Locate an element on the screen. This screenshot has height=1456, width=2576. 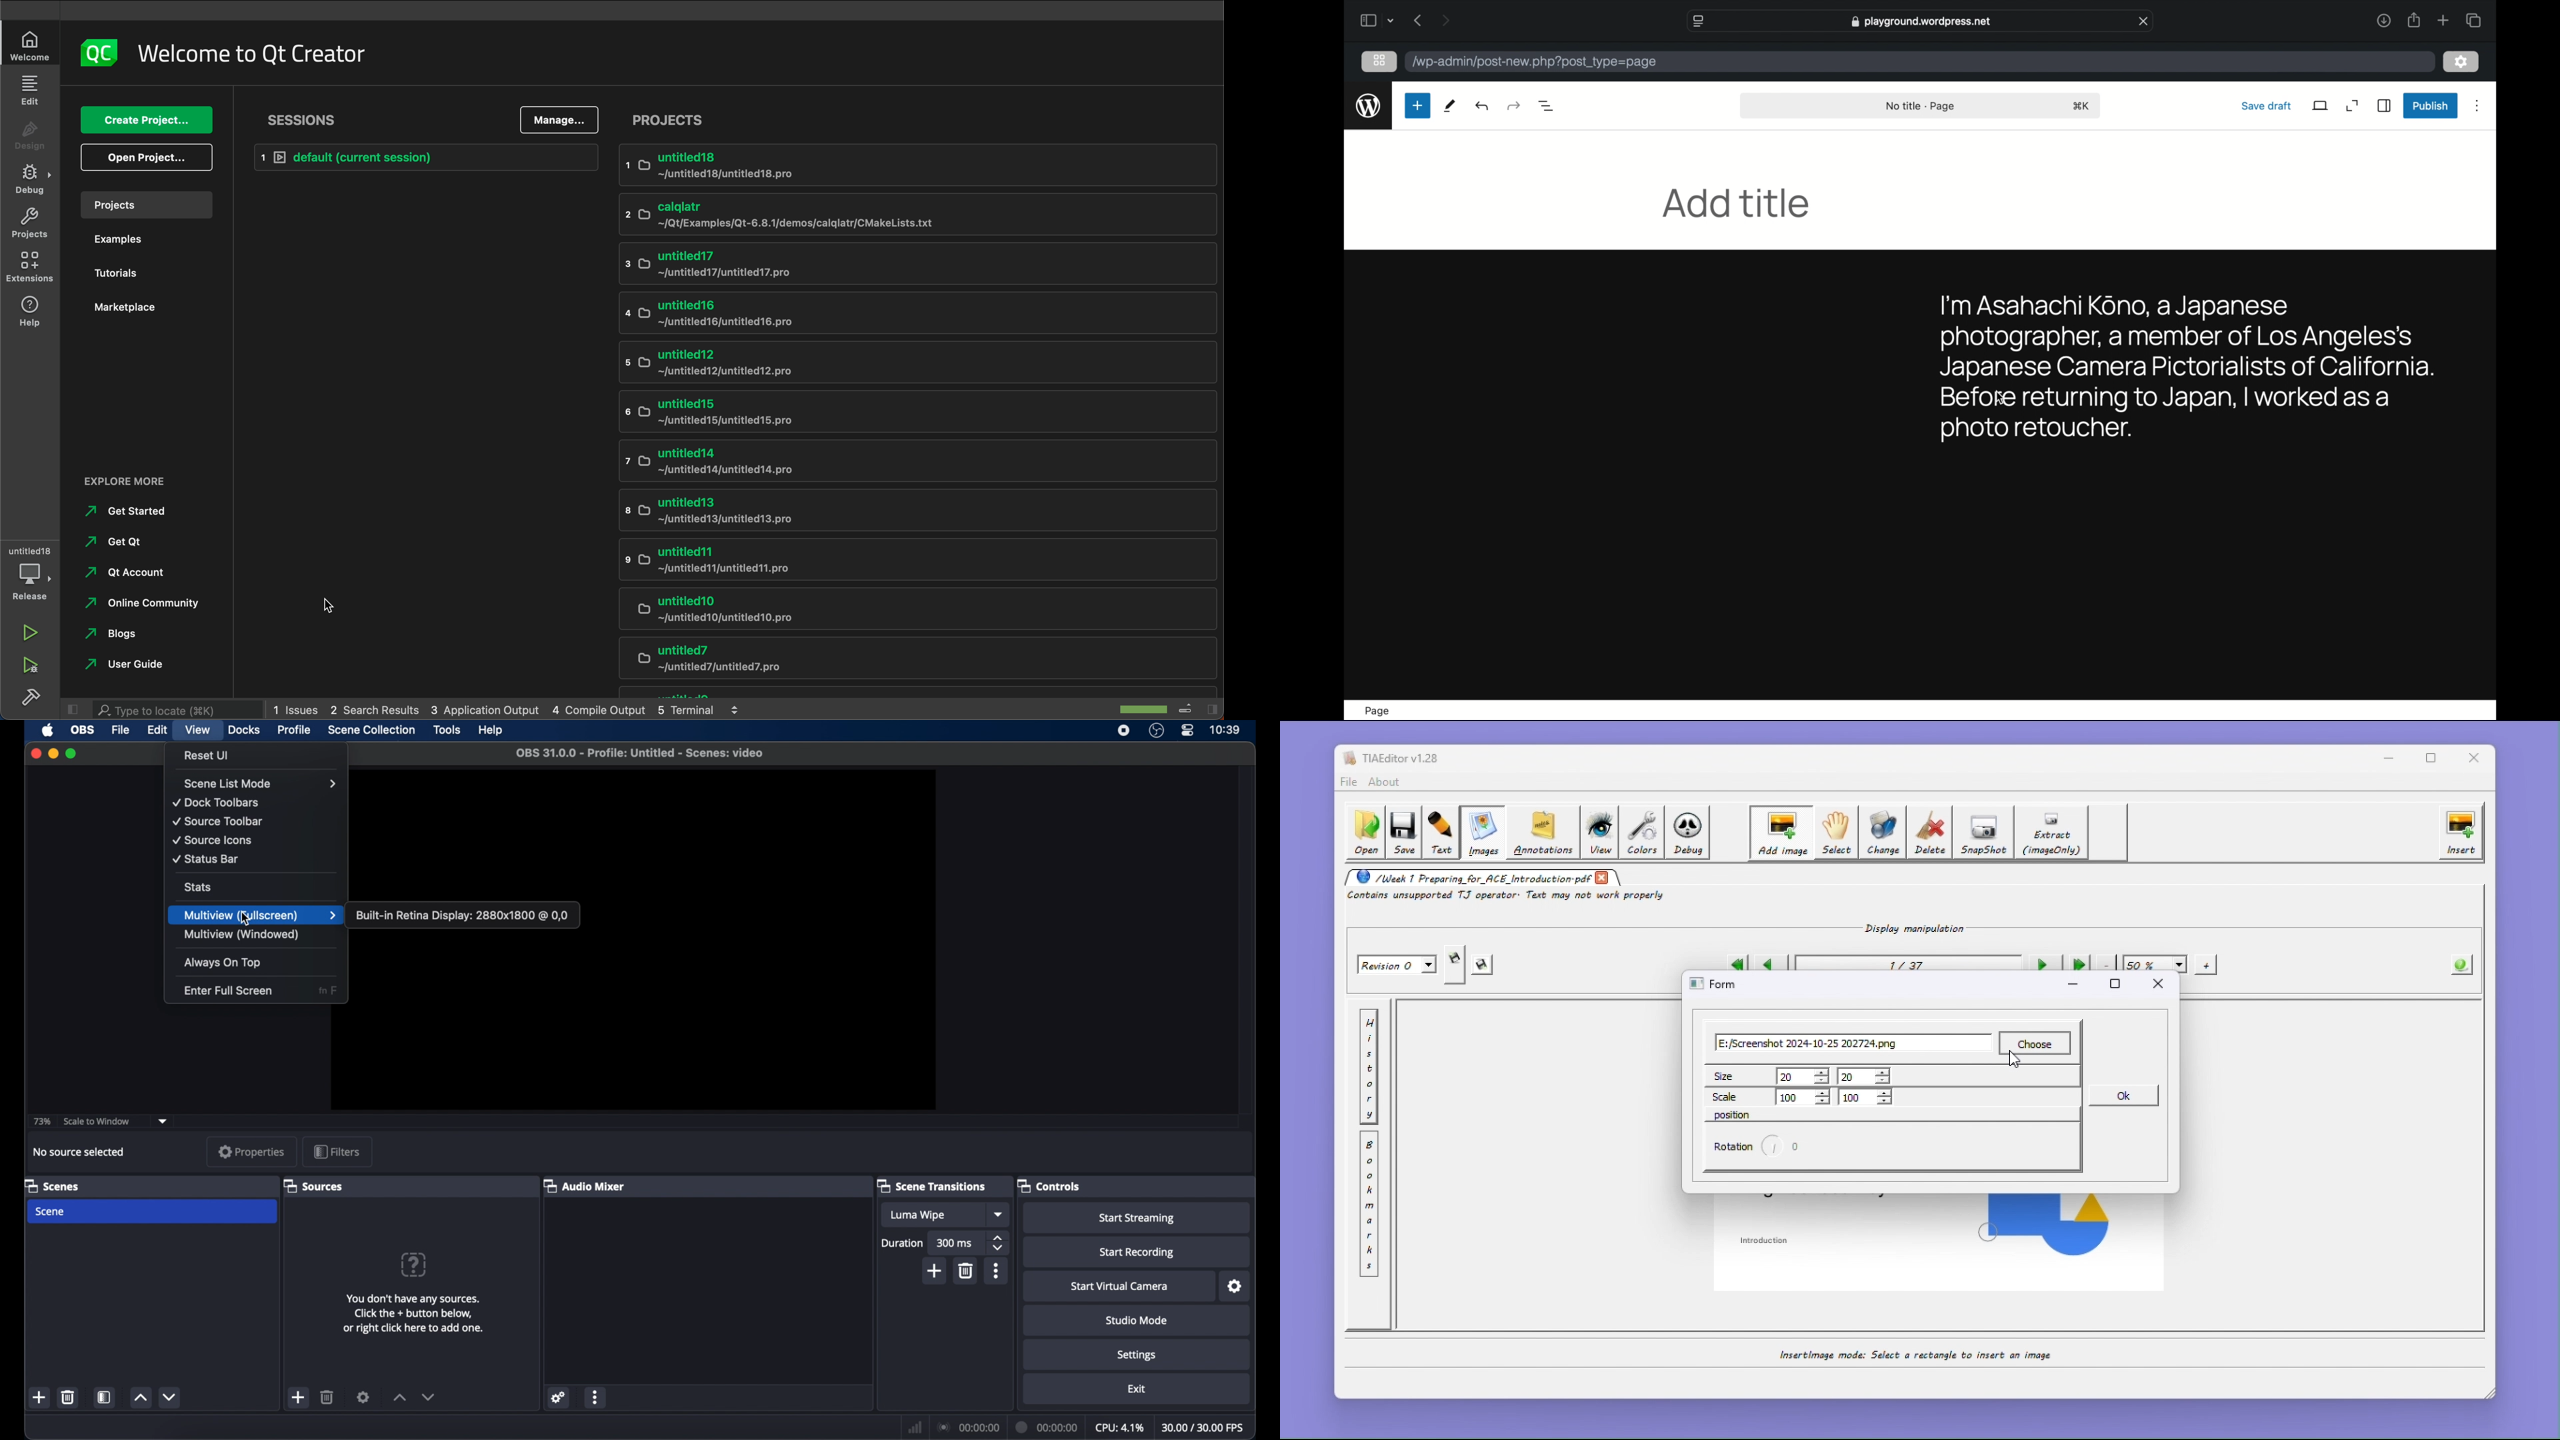
scene is located at coordinates (153, 1211).